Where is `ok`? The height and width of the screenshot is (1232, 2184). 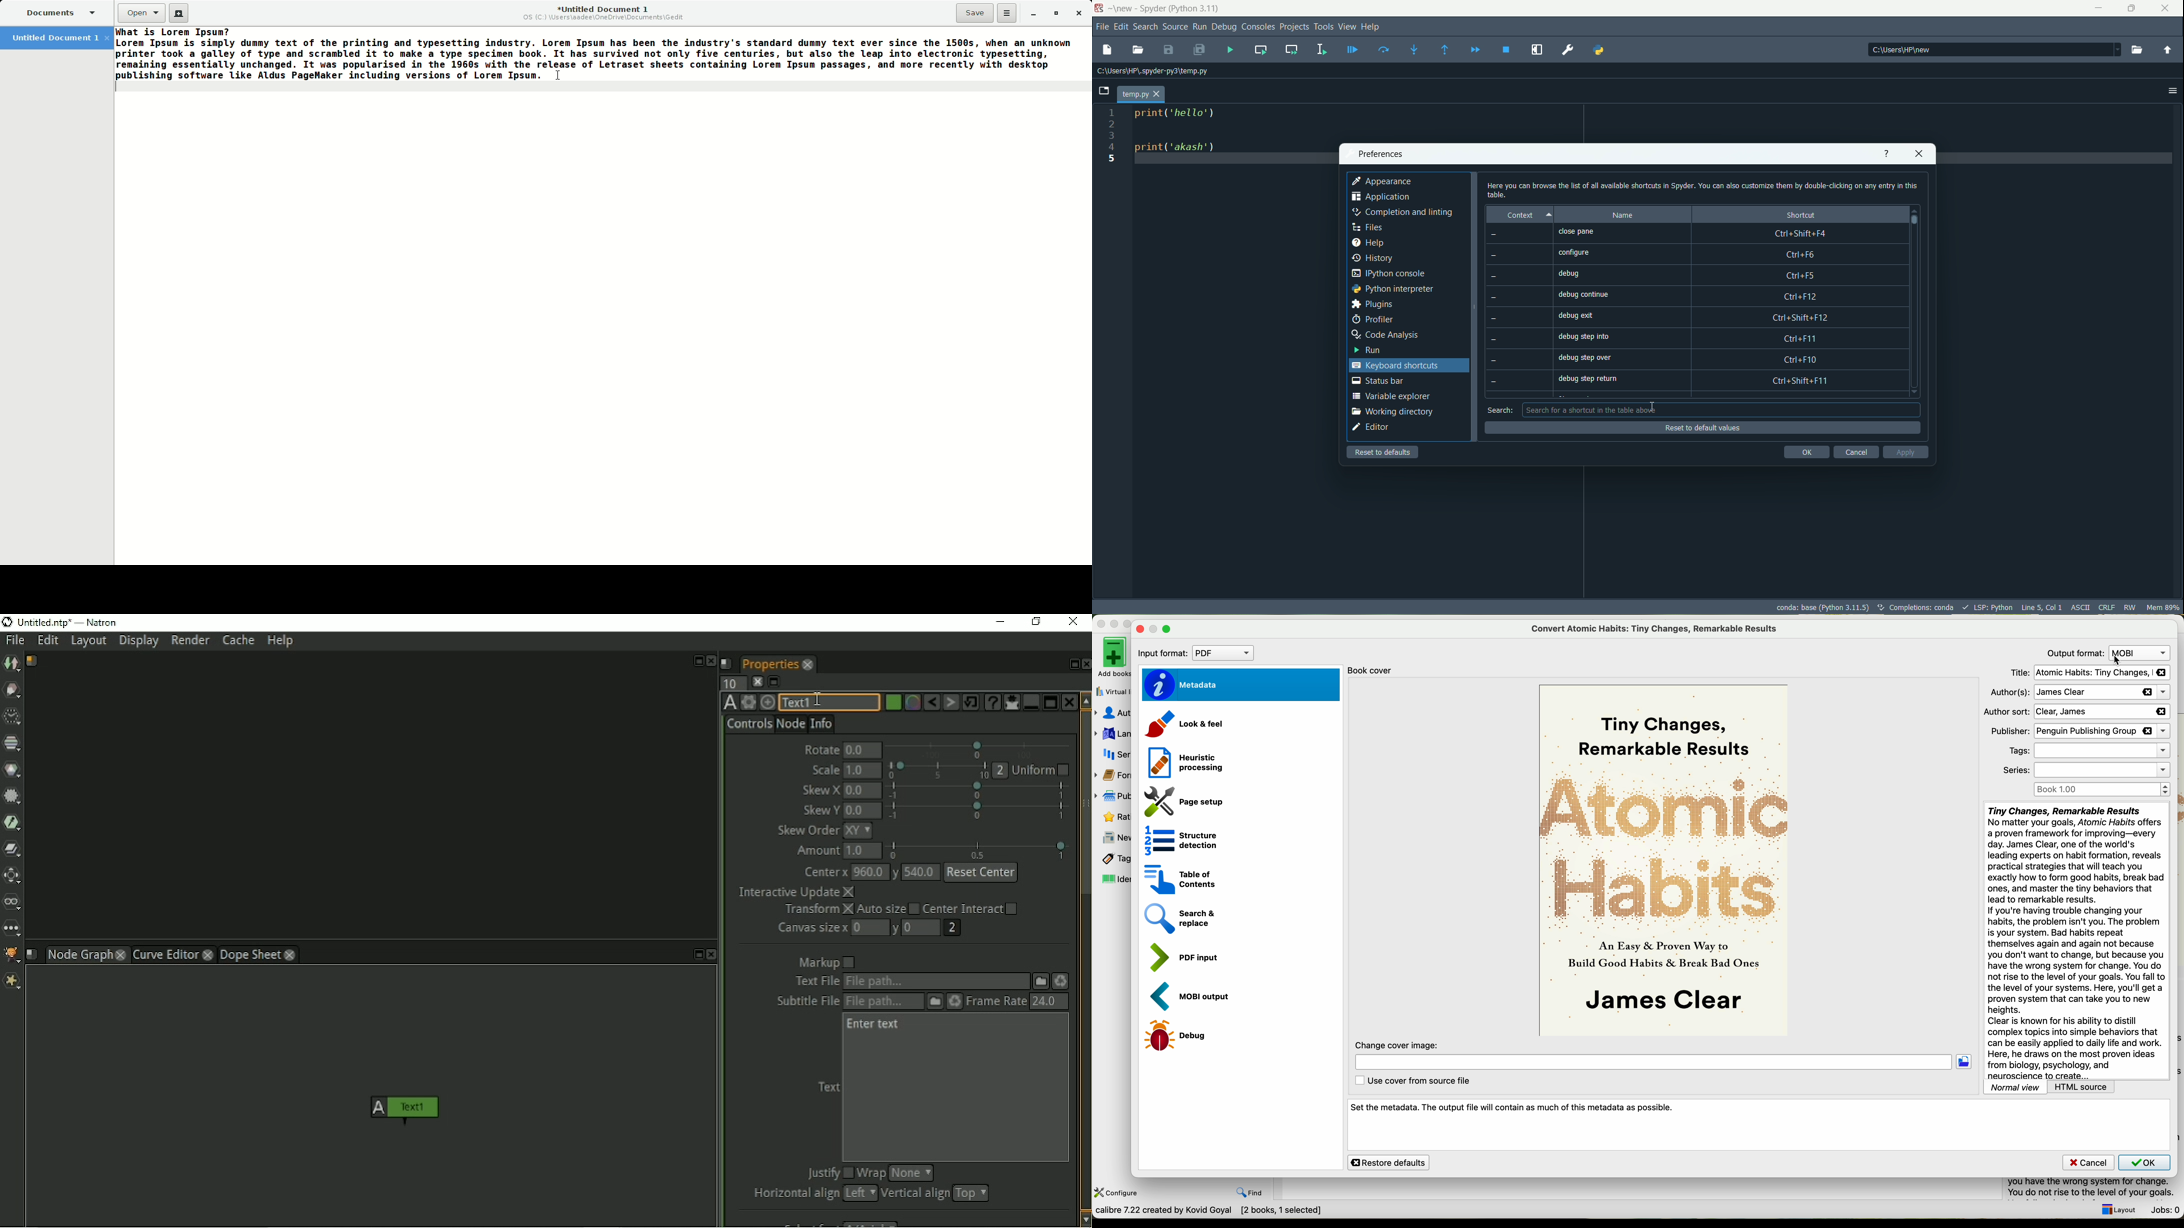 ok is located at coordinates (1806, 452).